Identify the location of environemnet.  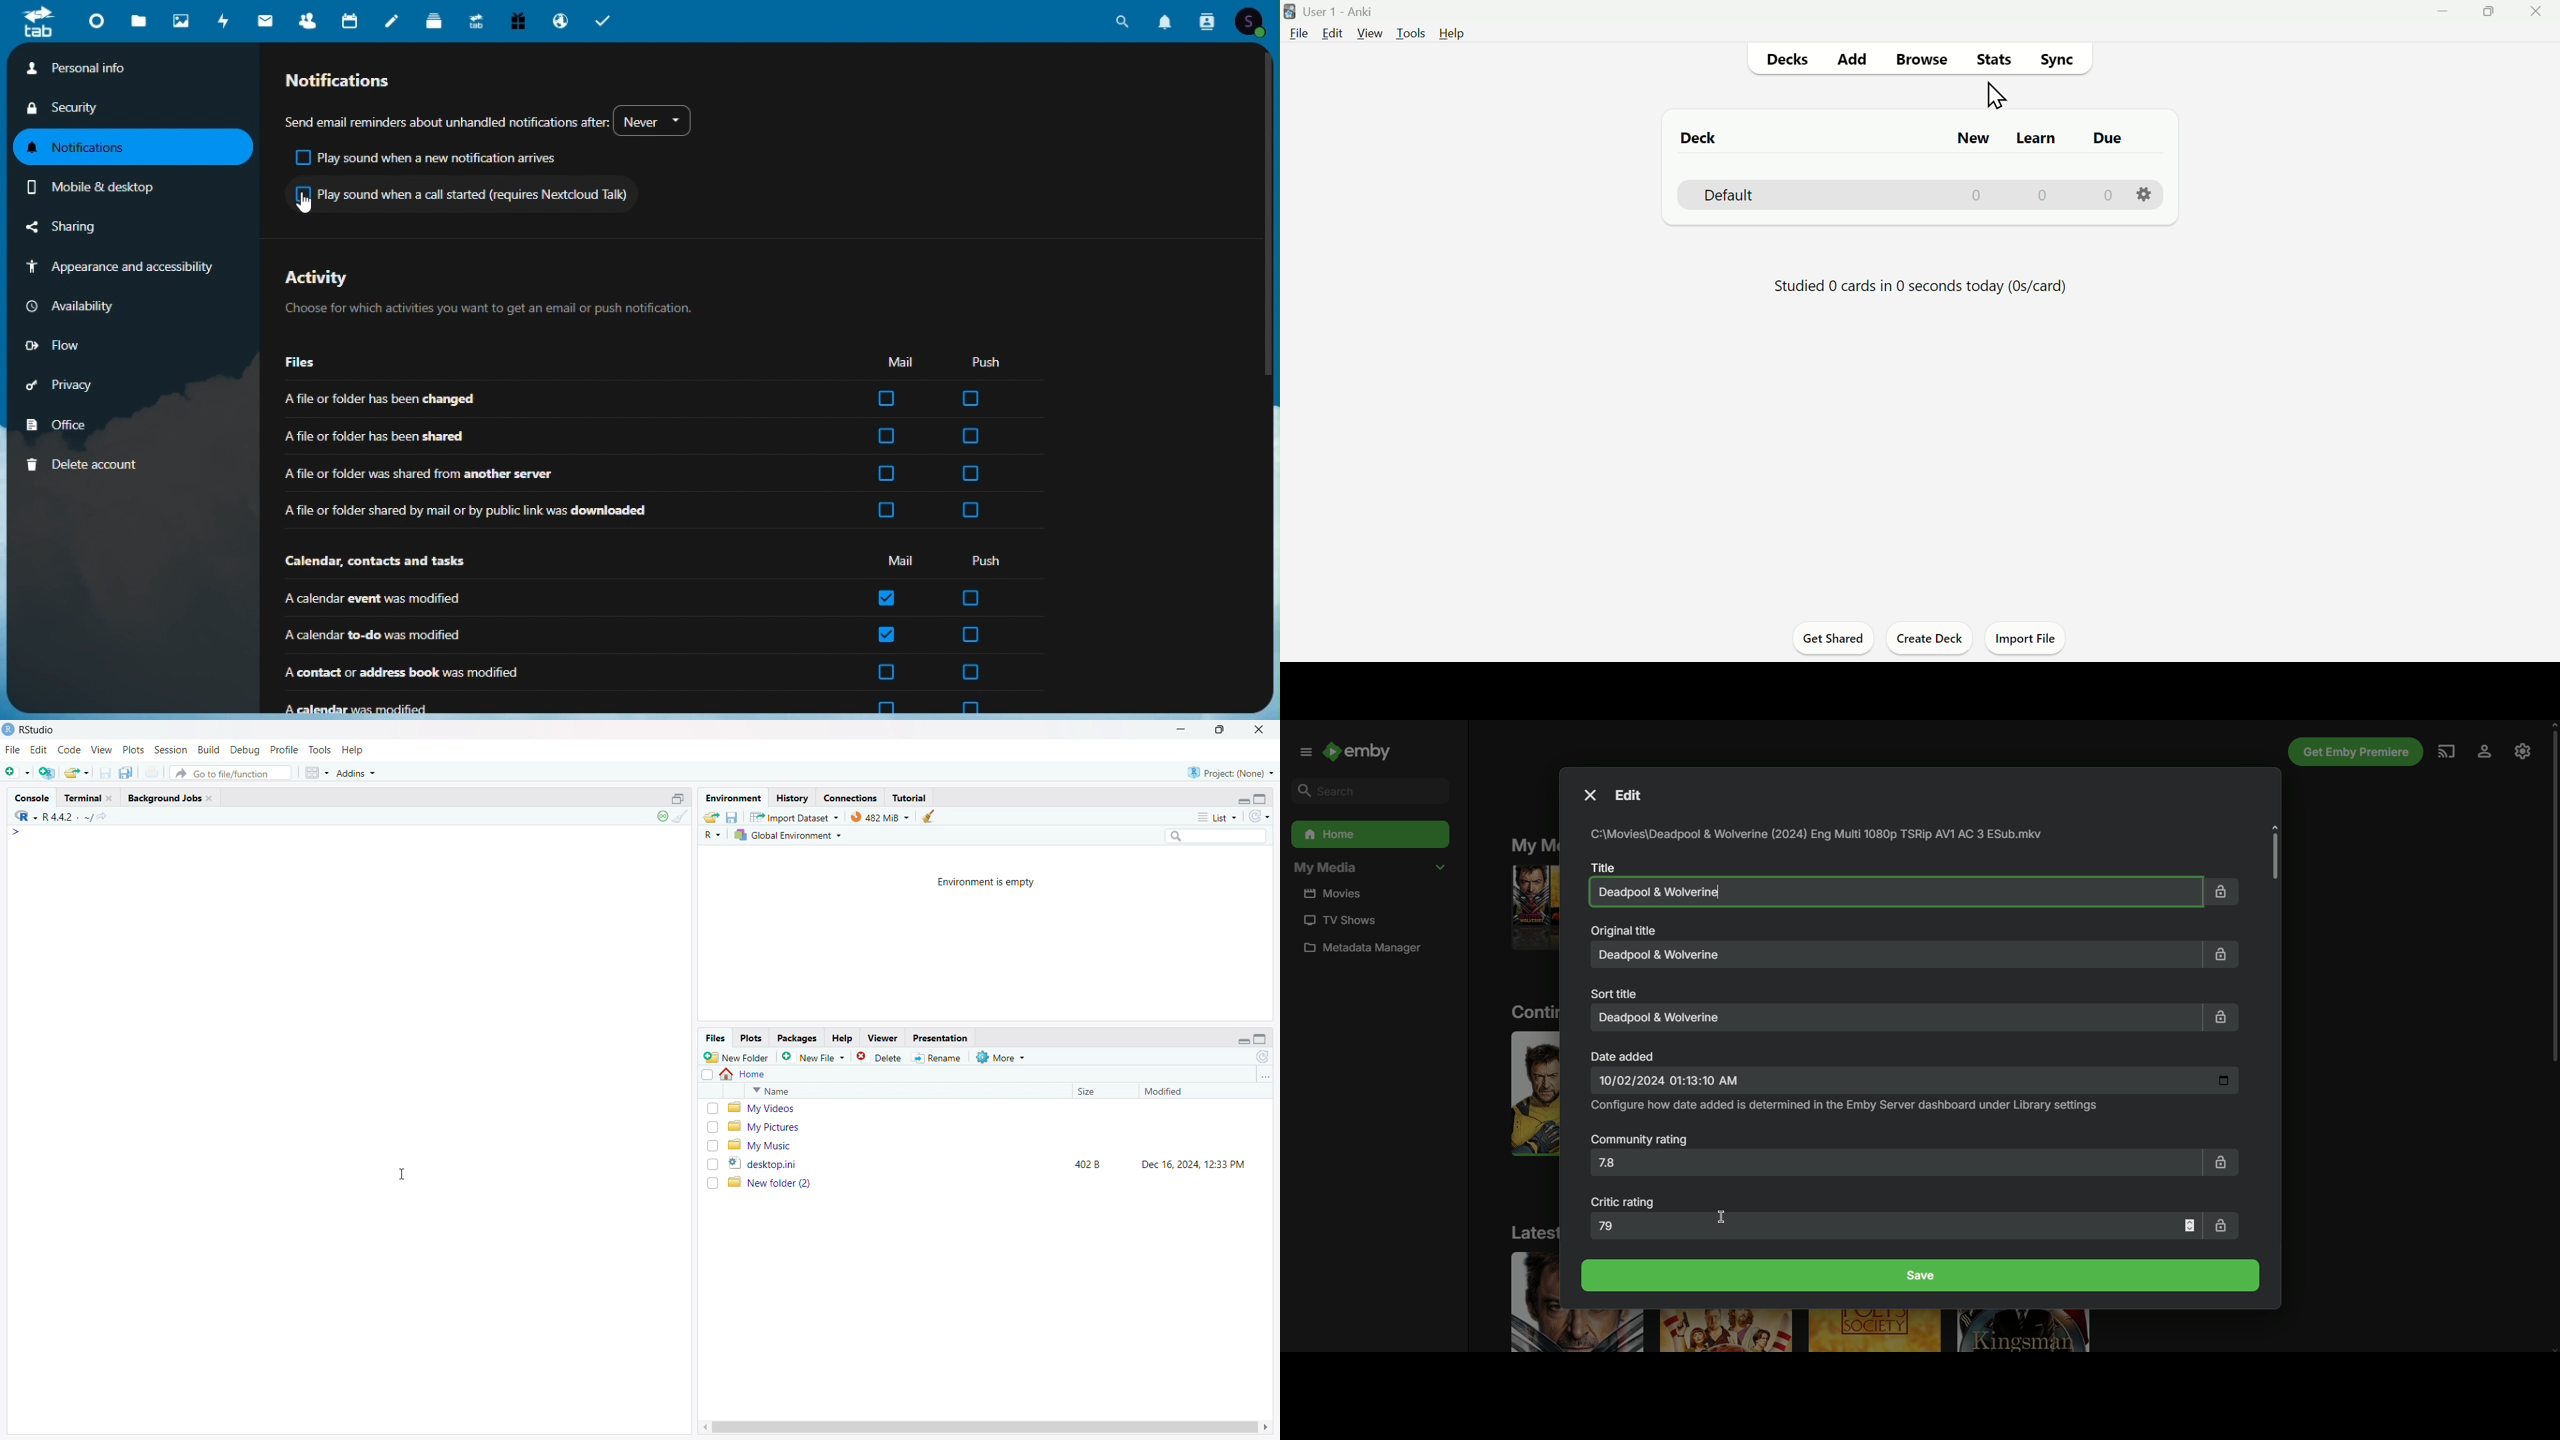
(732, 796).